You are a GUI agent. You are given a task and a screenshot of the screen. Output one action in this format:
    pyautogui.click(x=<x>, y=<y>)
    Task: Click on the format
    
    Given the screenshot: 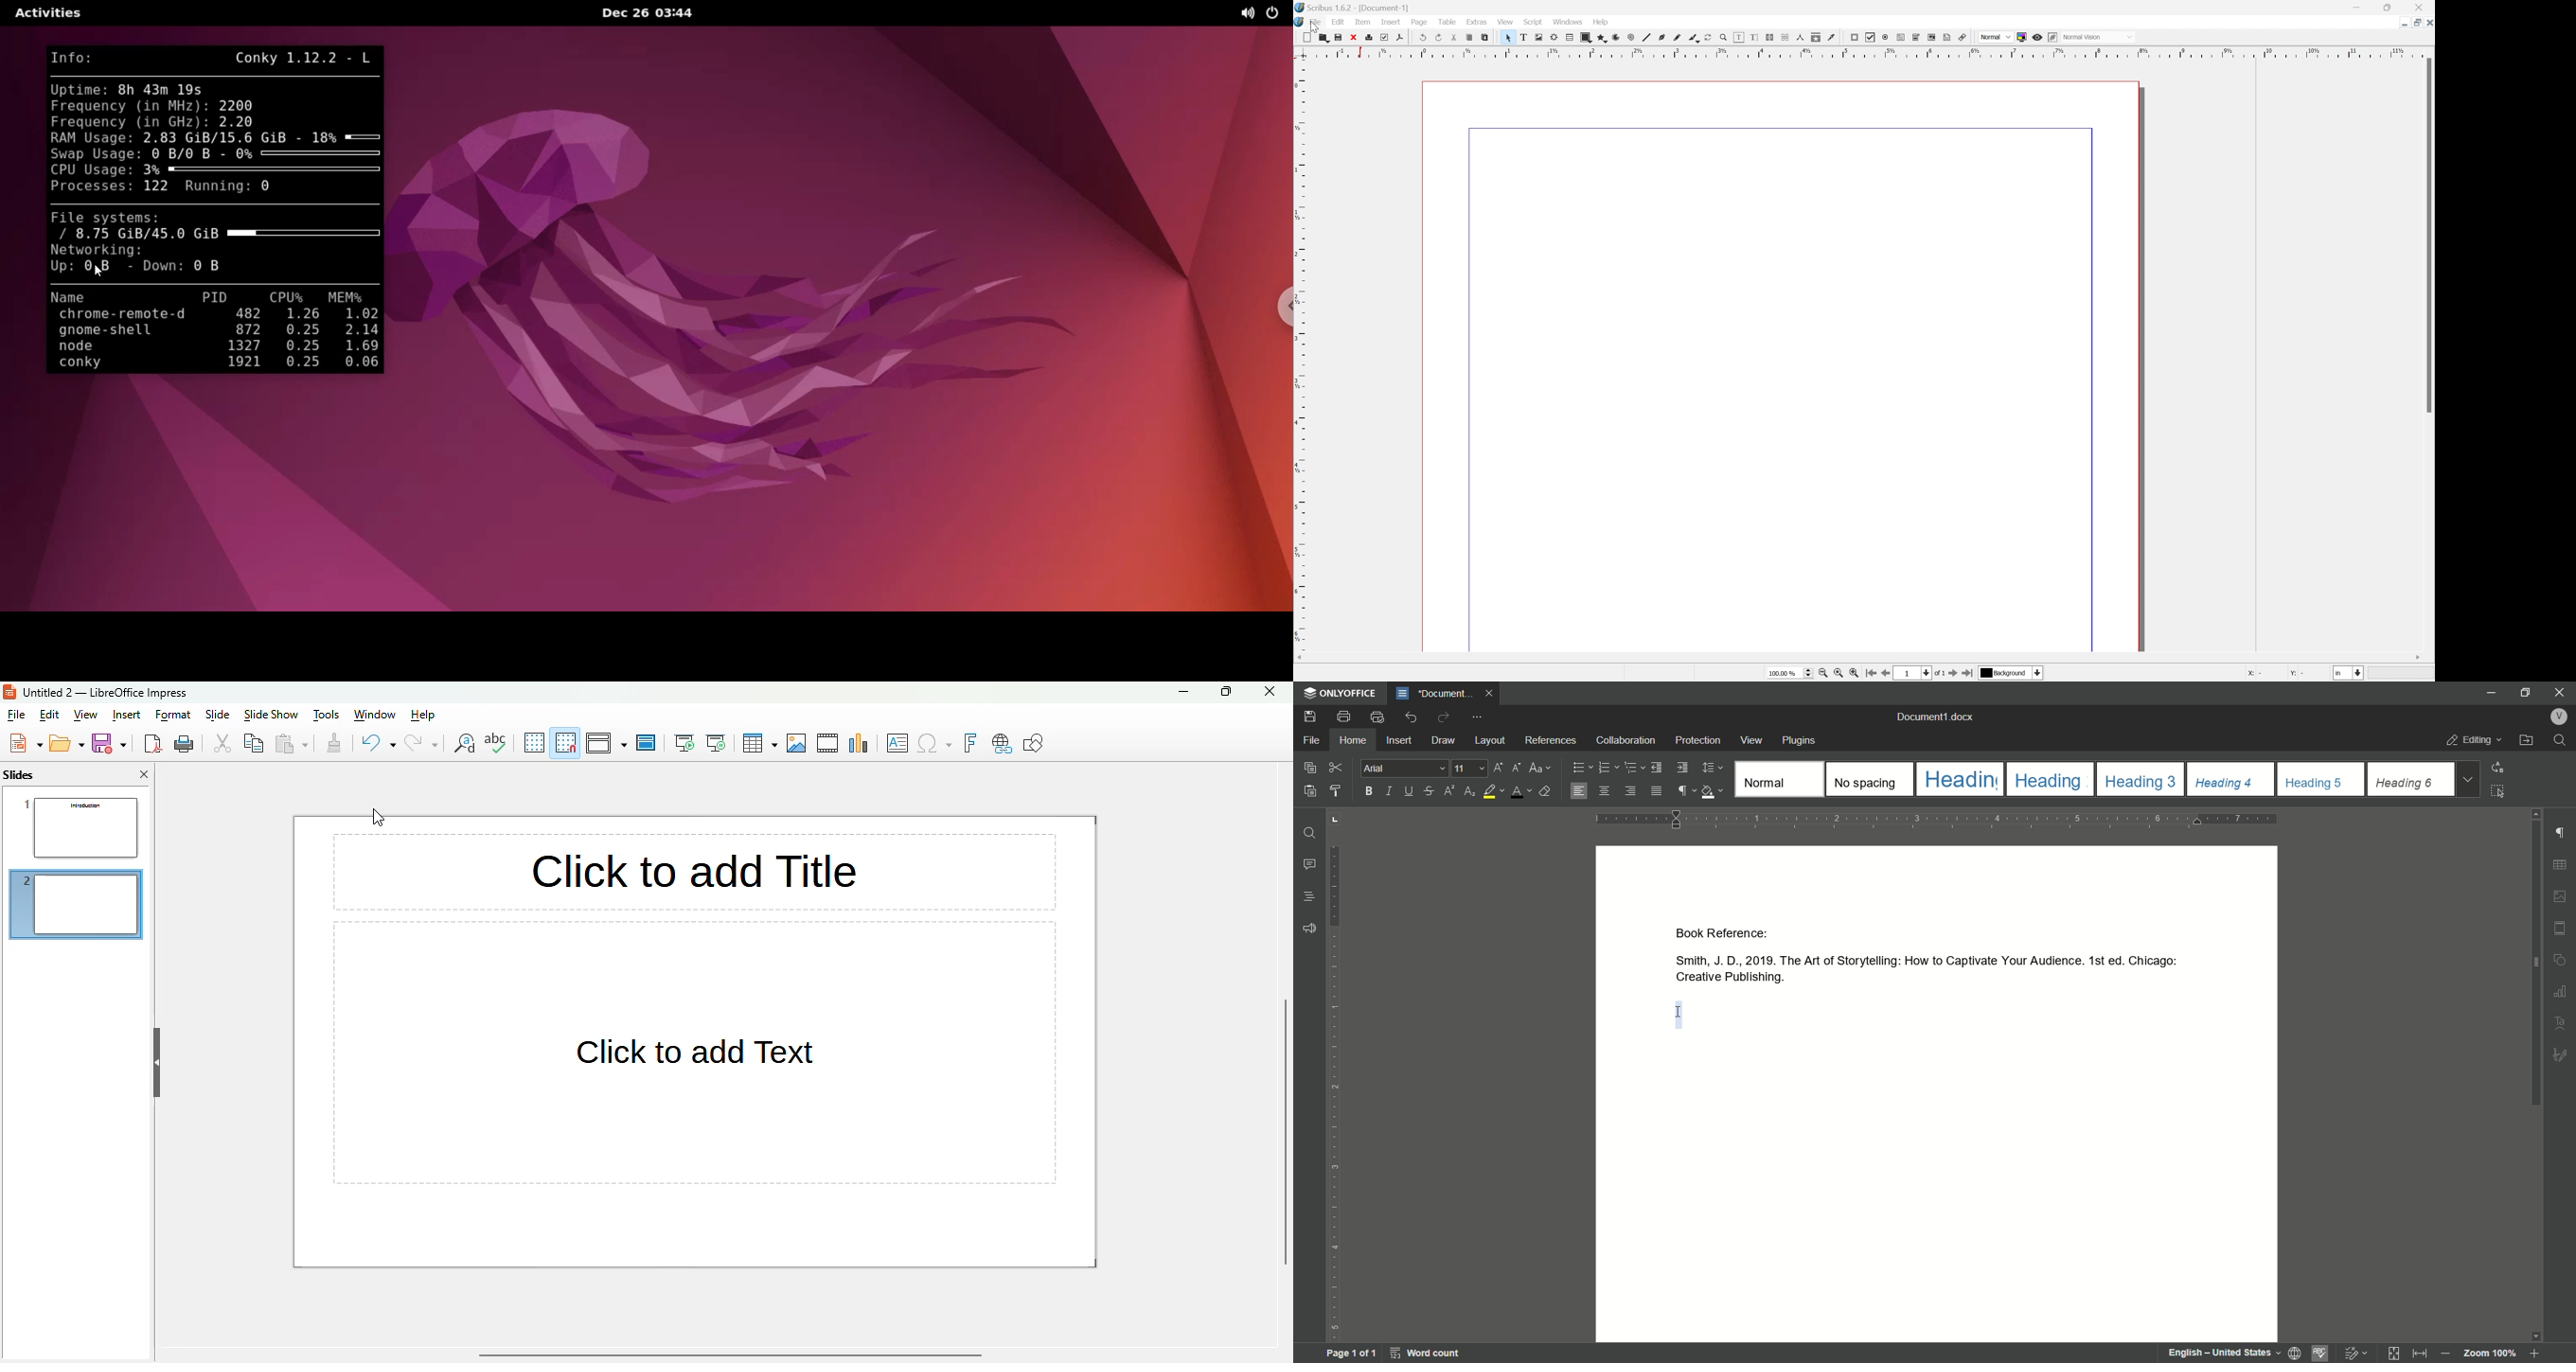 What is the action you would take?
    pyautogui.click(x=174, y=715)
    